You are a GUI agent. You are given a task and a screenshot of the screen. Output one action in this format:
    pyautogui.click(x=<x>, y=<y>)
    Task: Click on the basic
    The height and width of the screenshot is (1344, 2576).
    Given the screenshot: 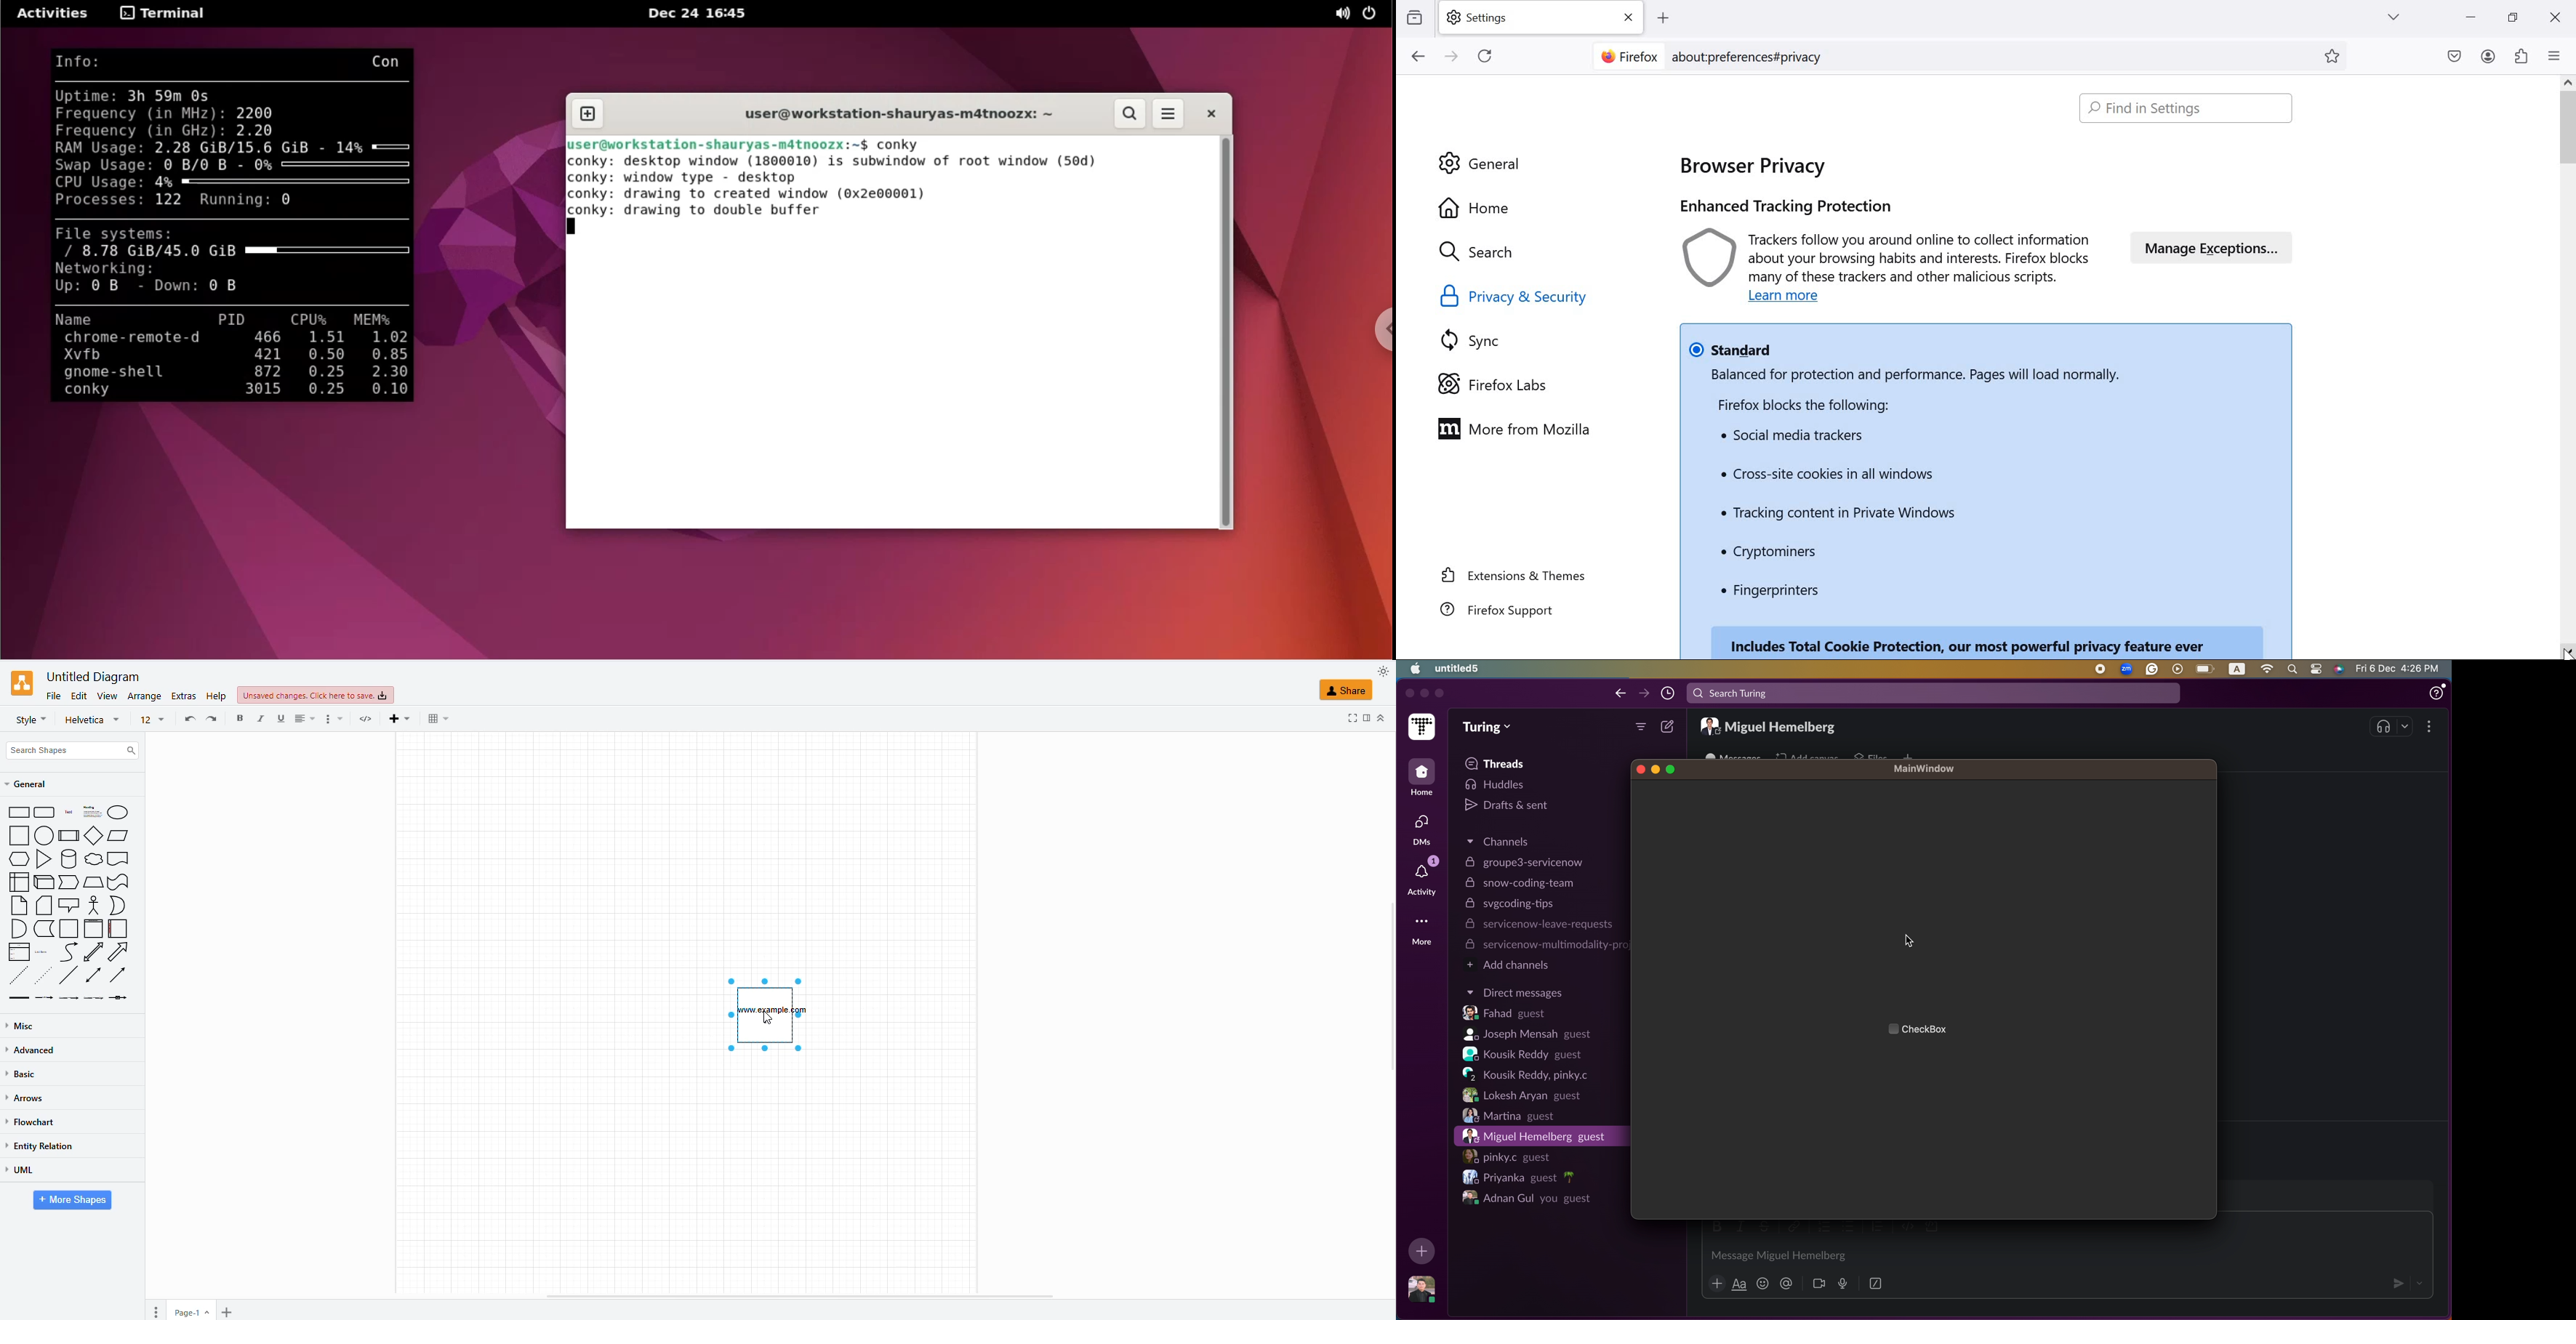 What is the action you would take?
    pyautogui.click(x=28, y=1075)
    